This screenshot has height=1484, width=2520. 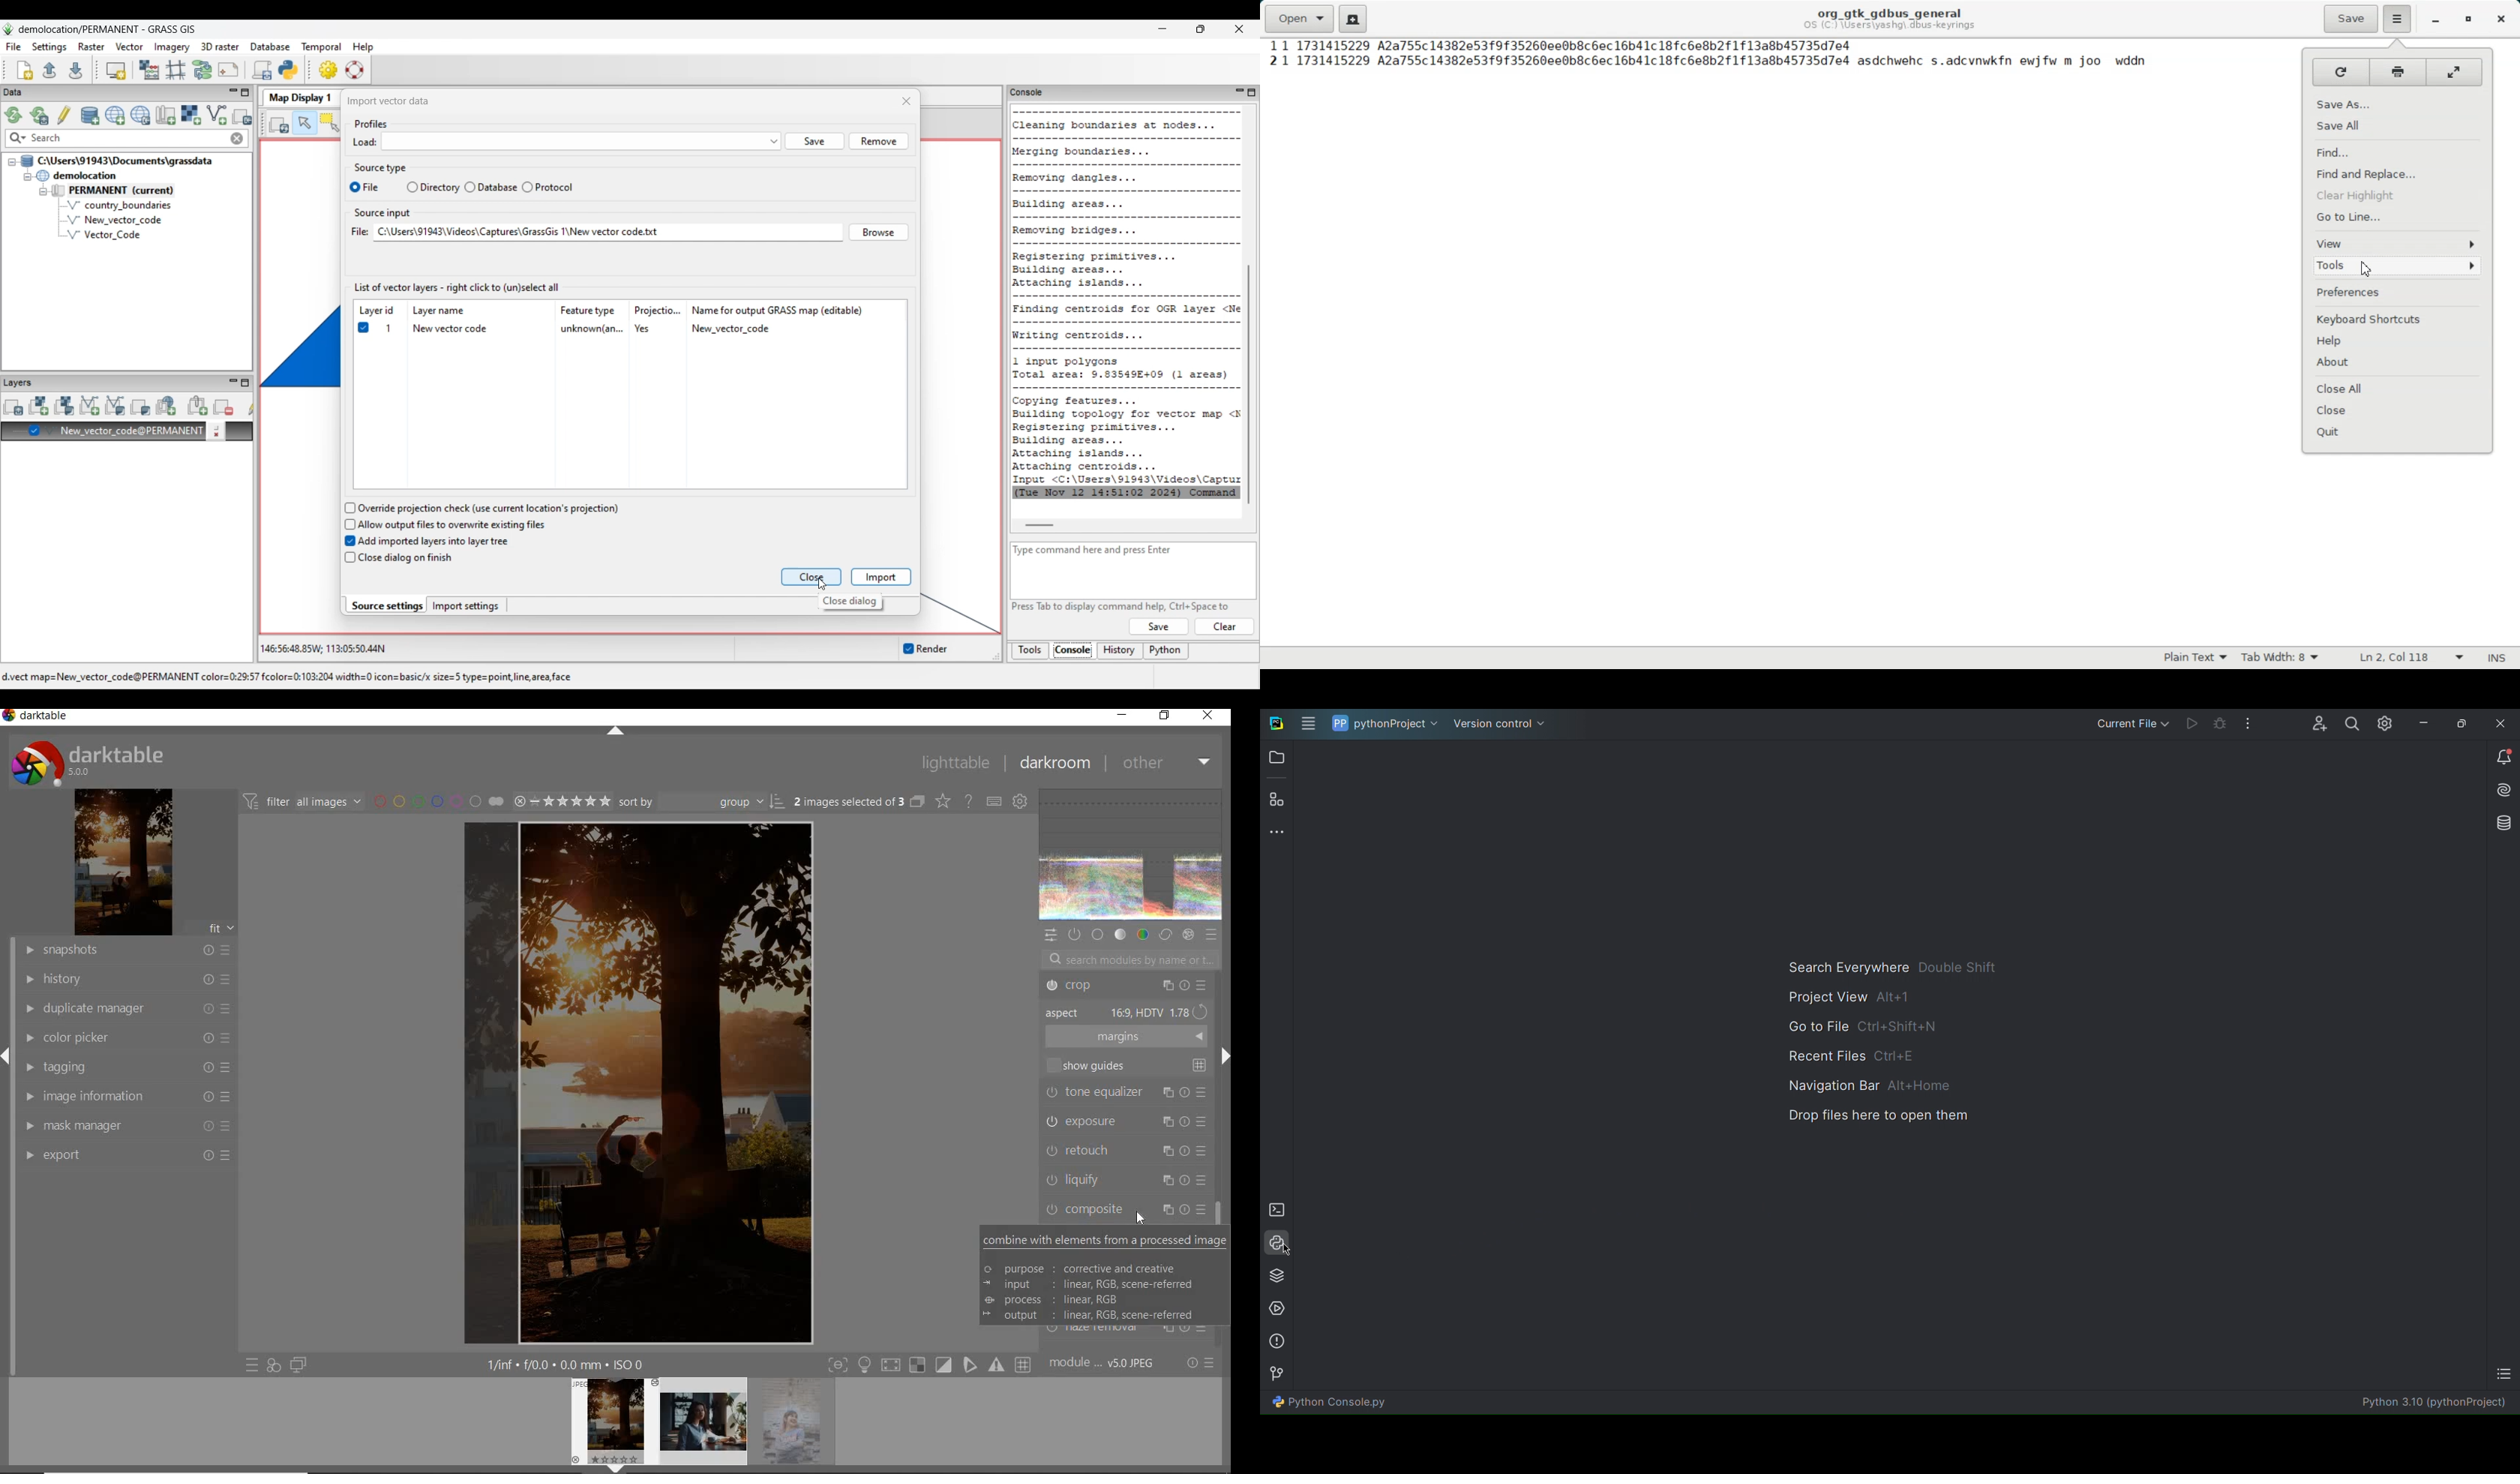 I want to click on Drop files here to open them, so click(x=1877, y=1117).